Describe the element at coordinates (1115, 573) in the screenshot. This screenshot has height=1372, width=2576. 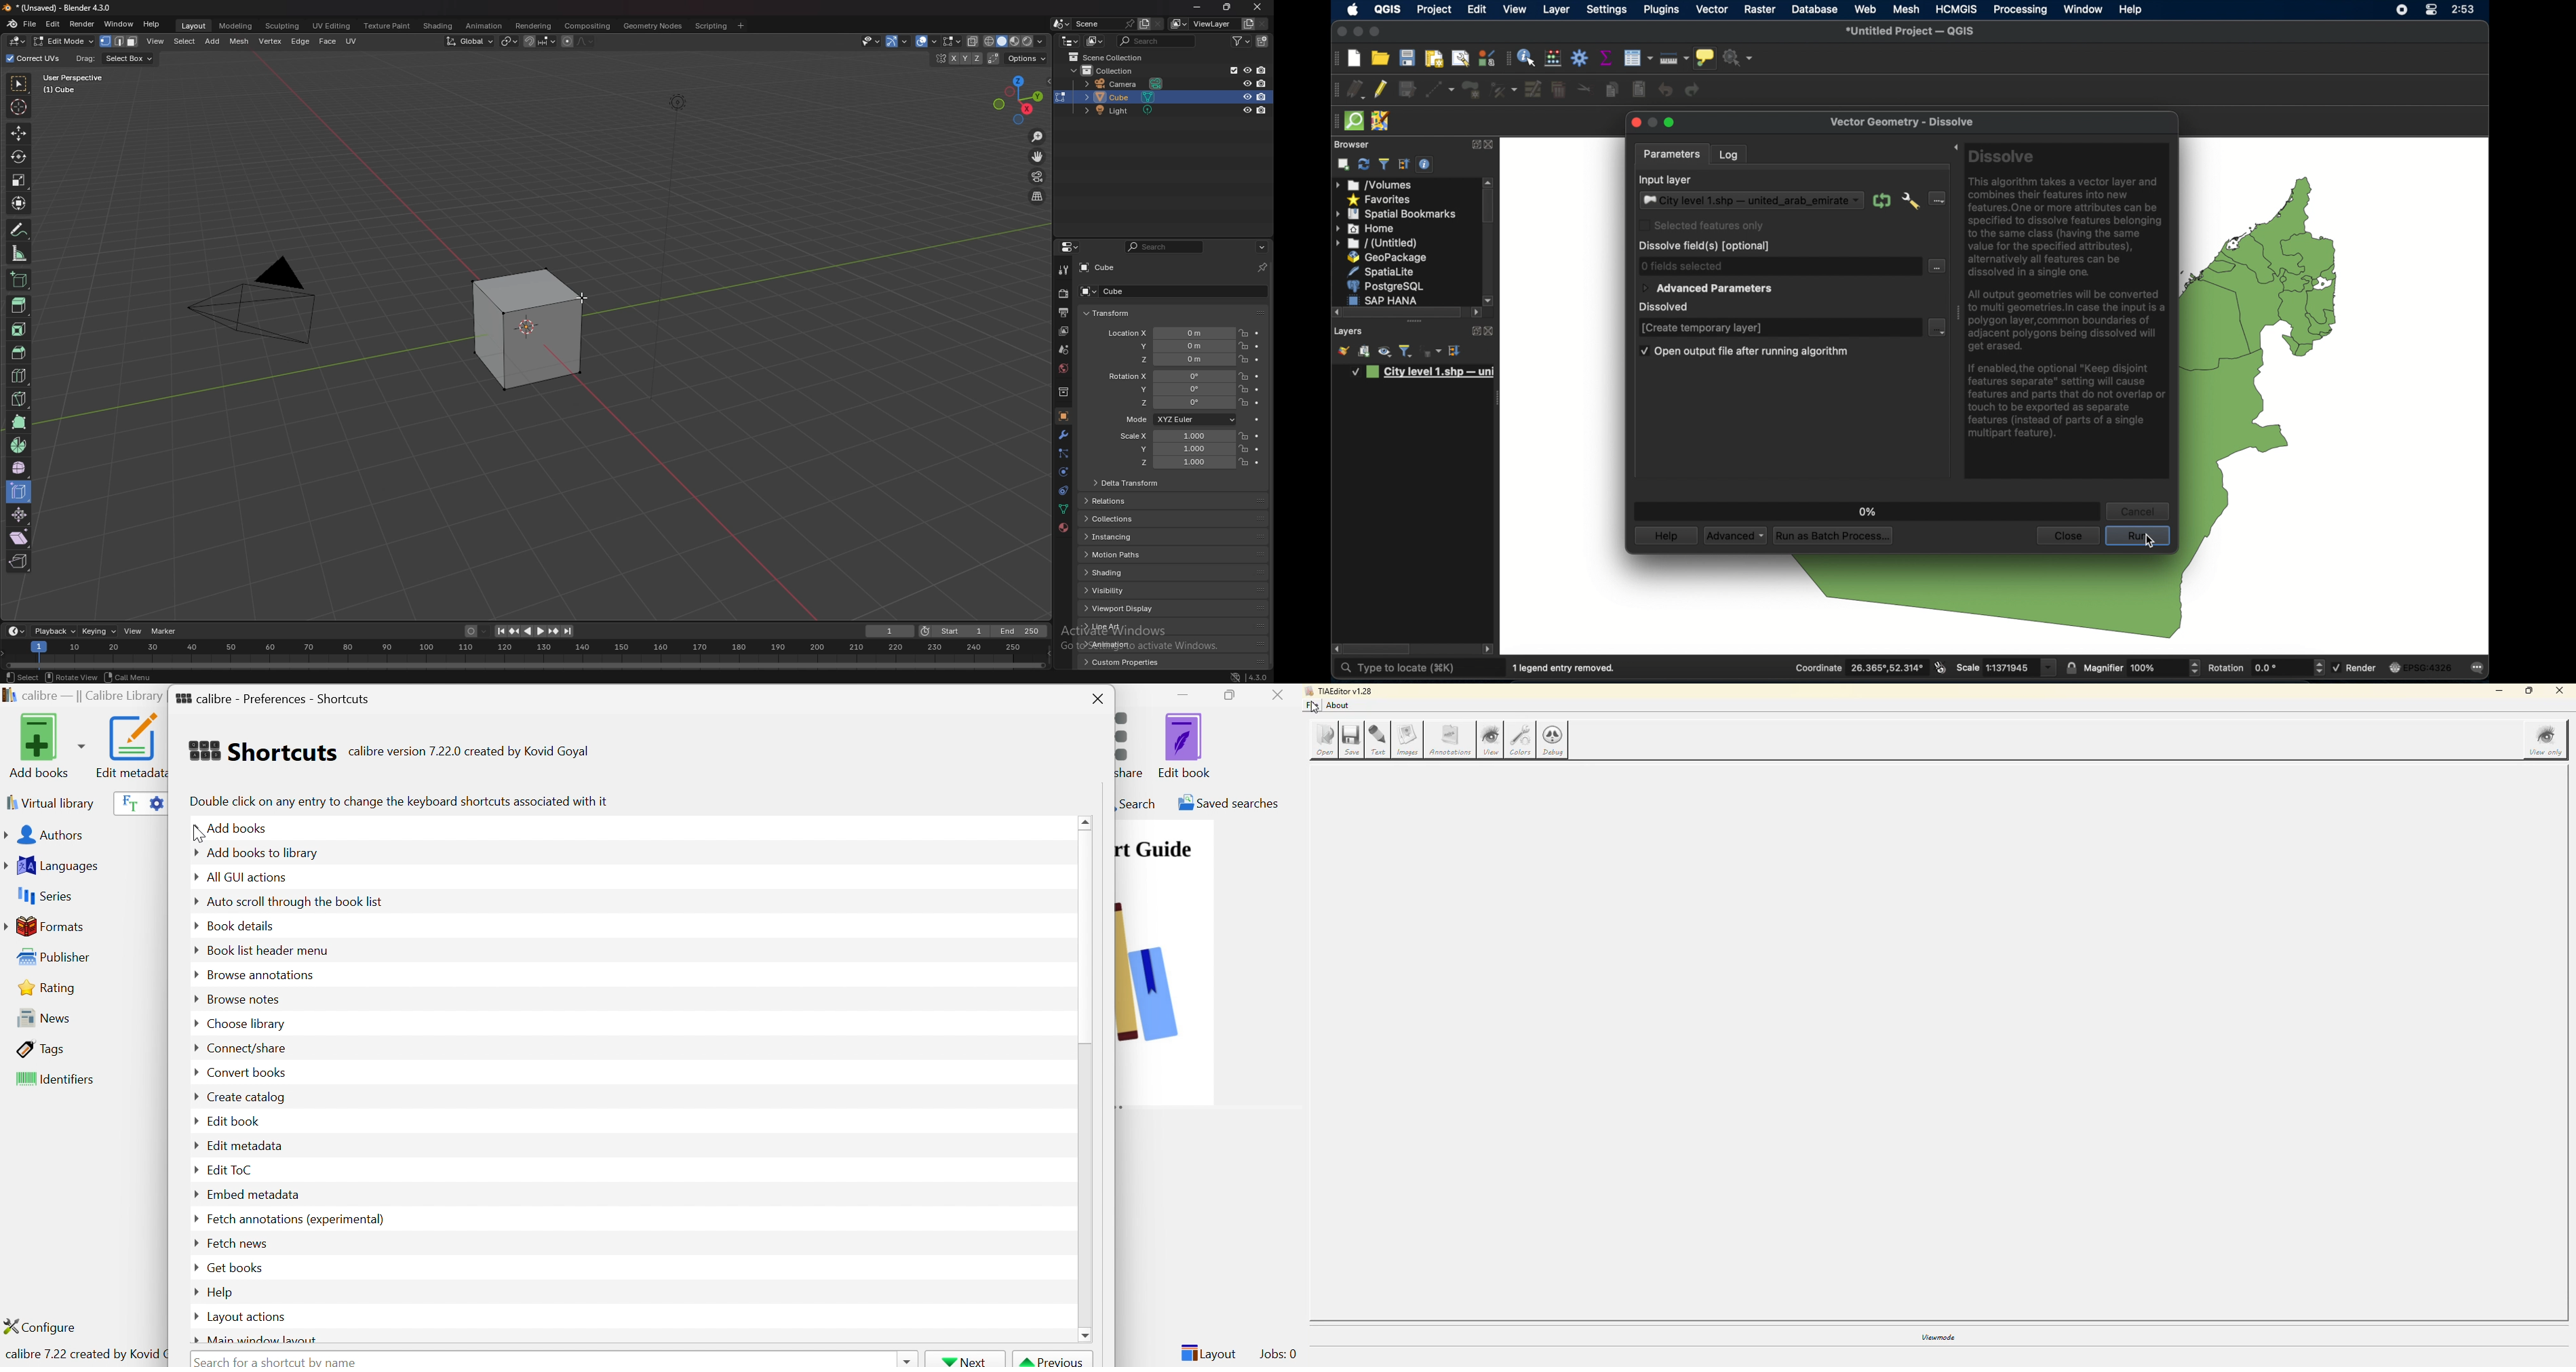
I see `shading` at that location.